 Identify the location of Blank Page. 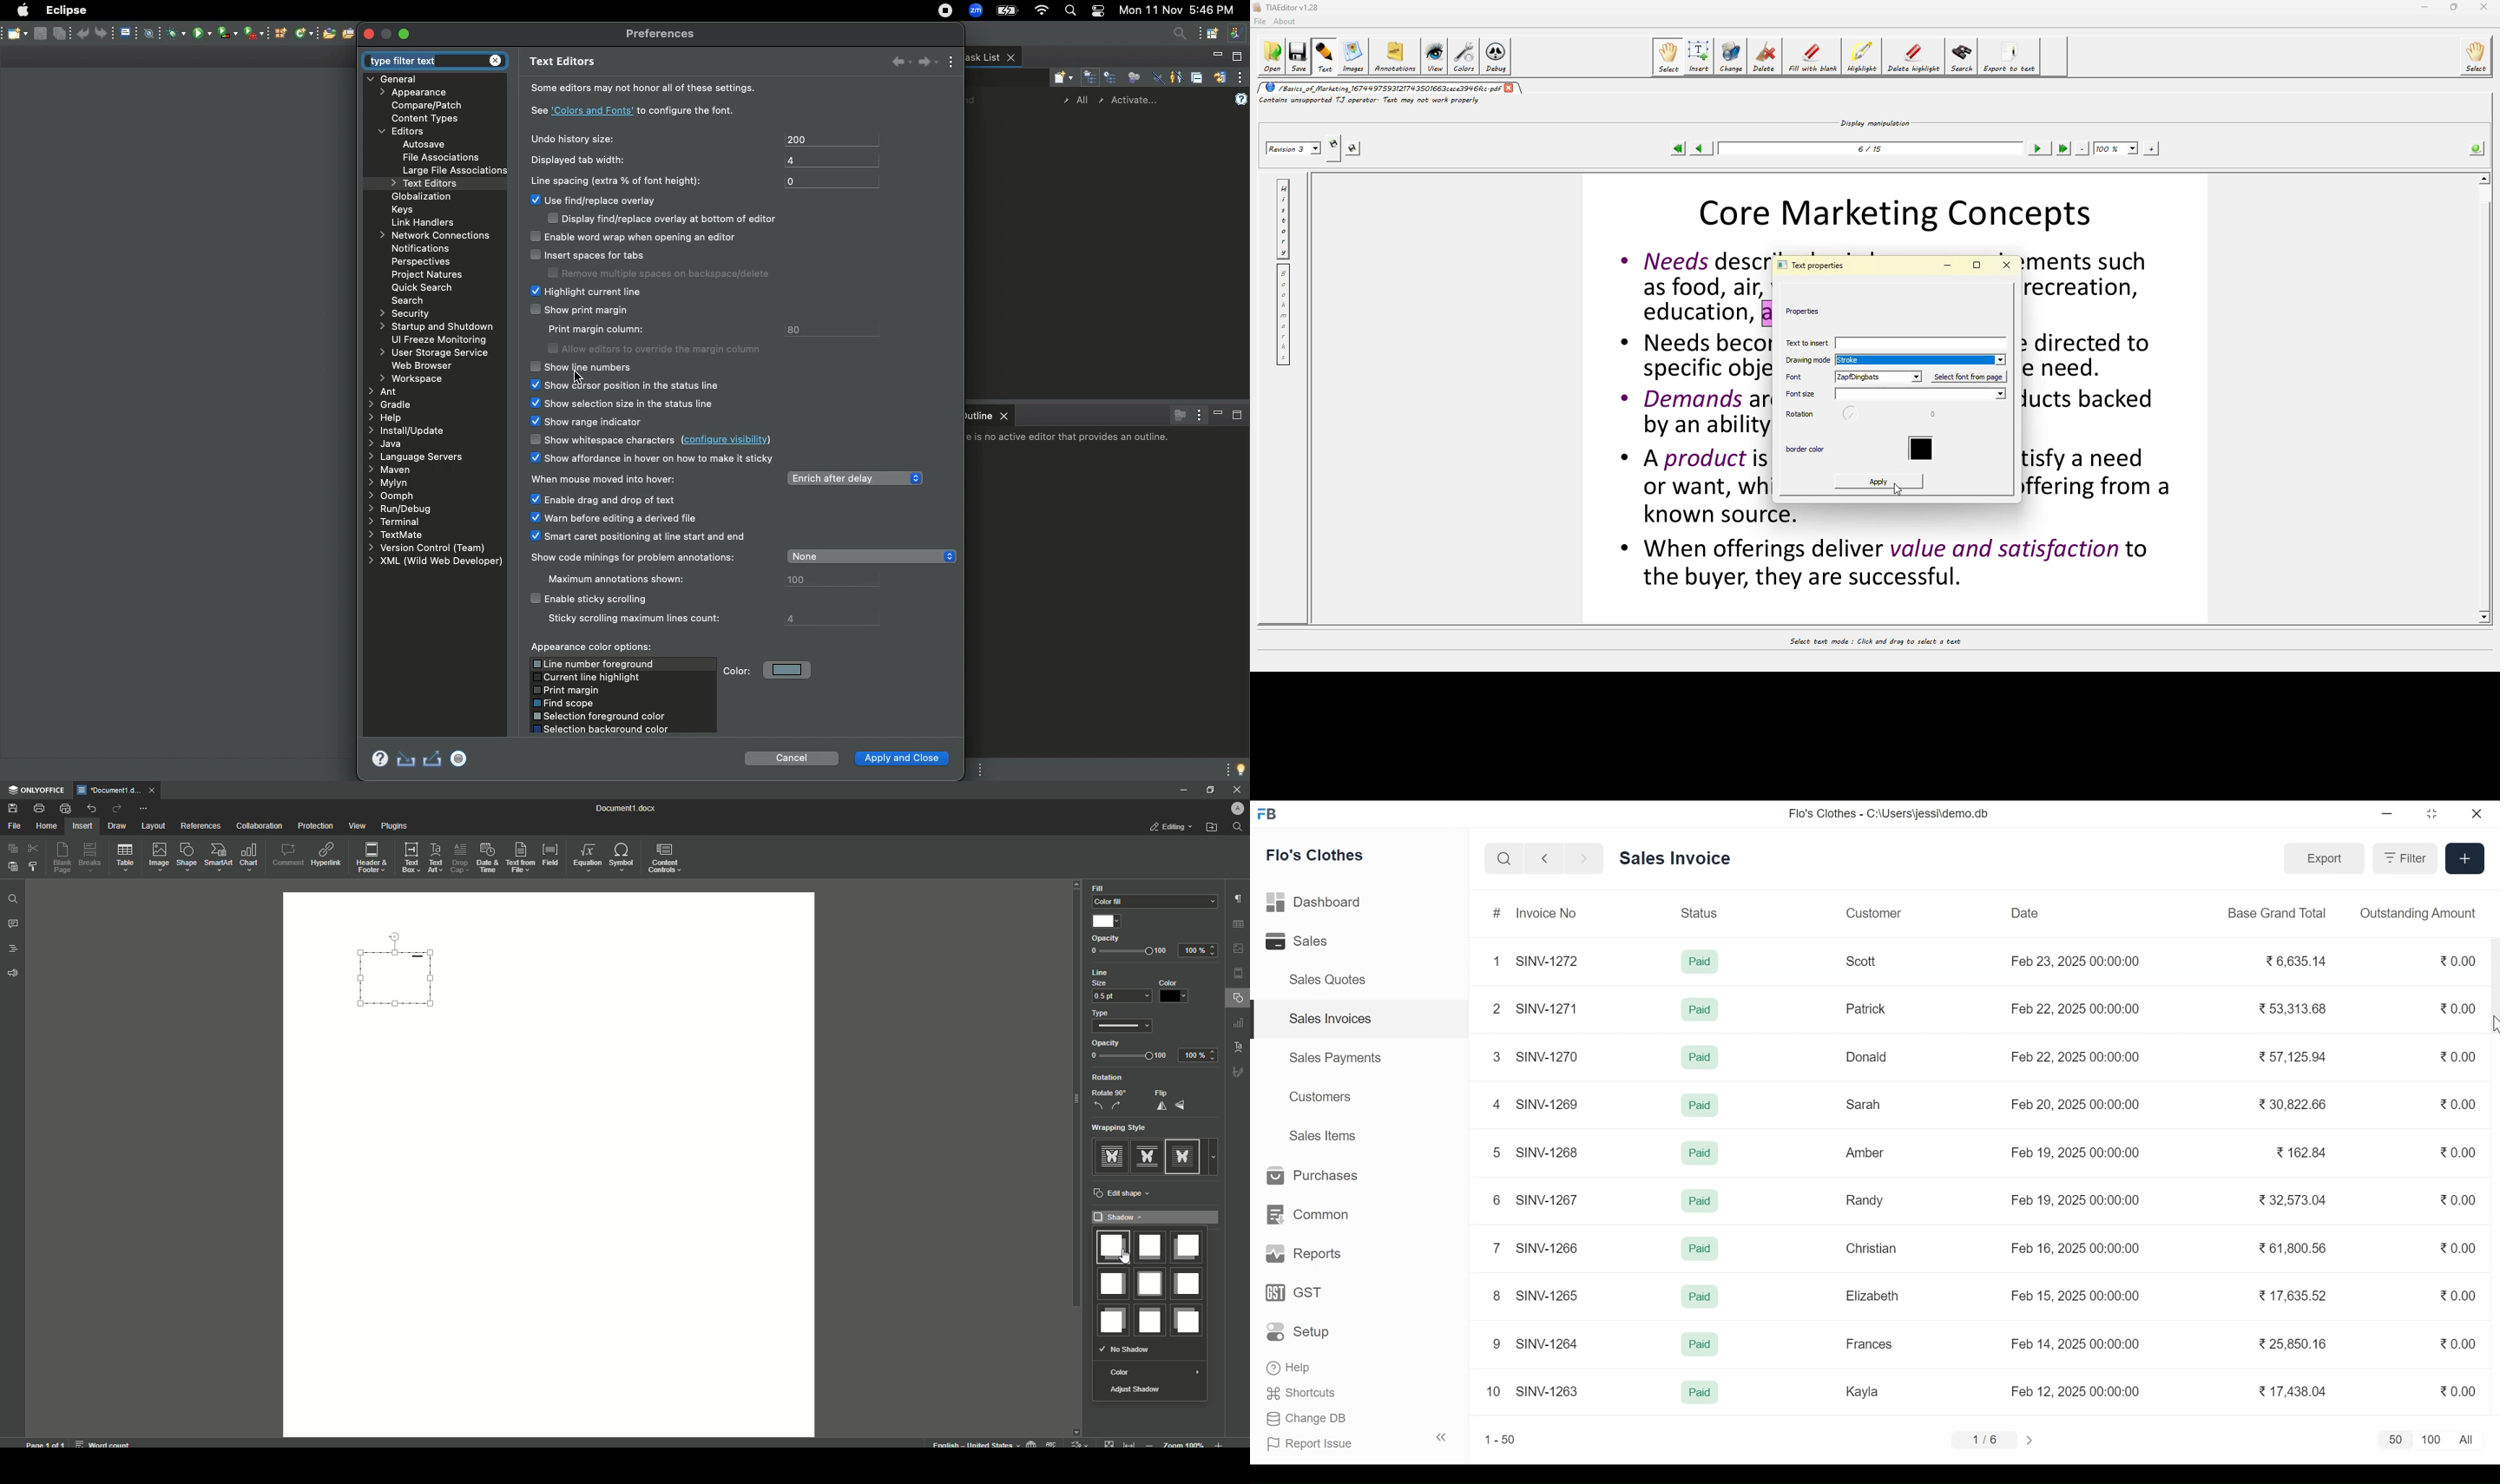
(63, 857).